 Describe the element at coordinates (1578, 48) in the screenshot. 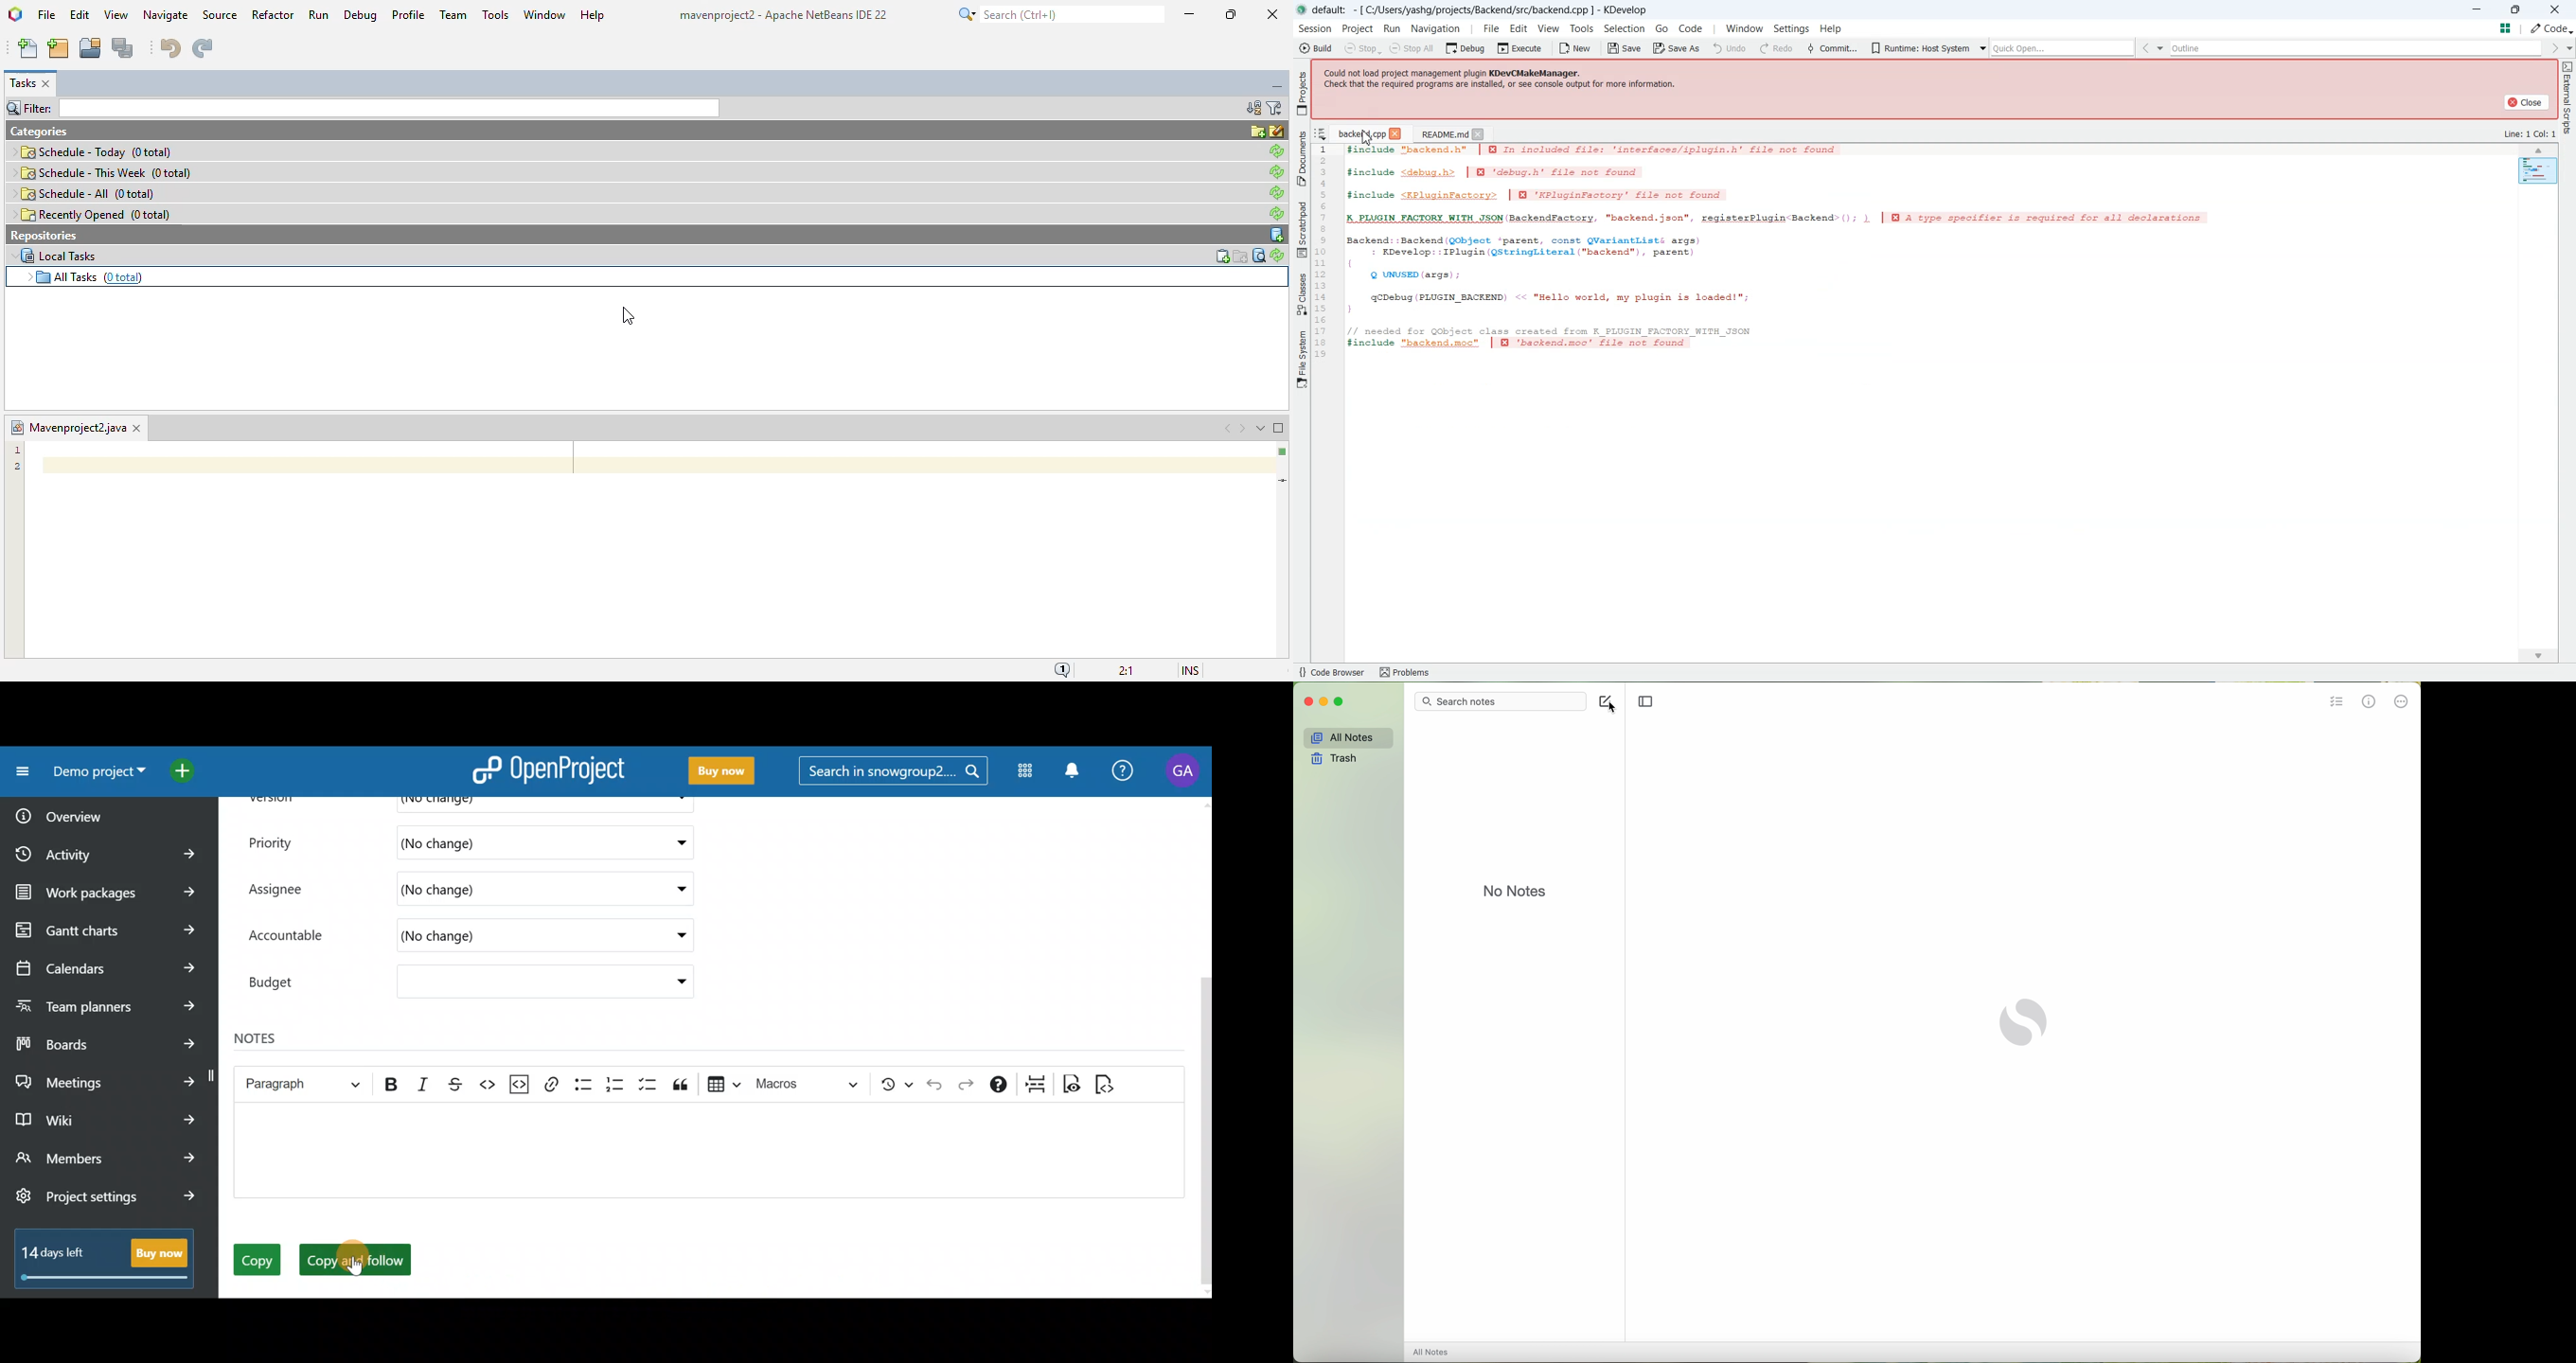

I see `New` at that location.